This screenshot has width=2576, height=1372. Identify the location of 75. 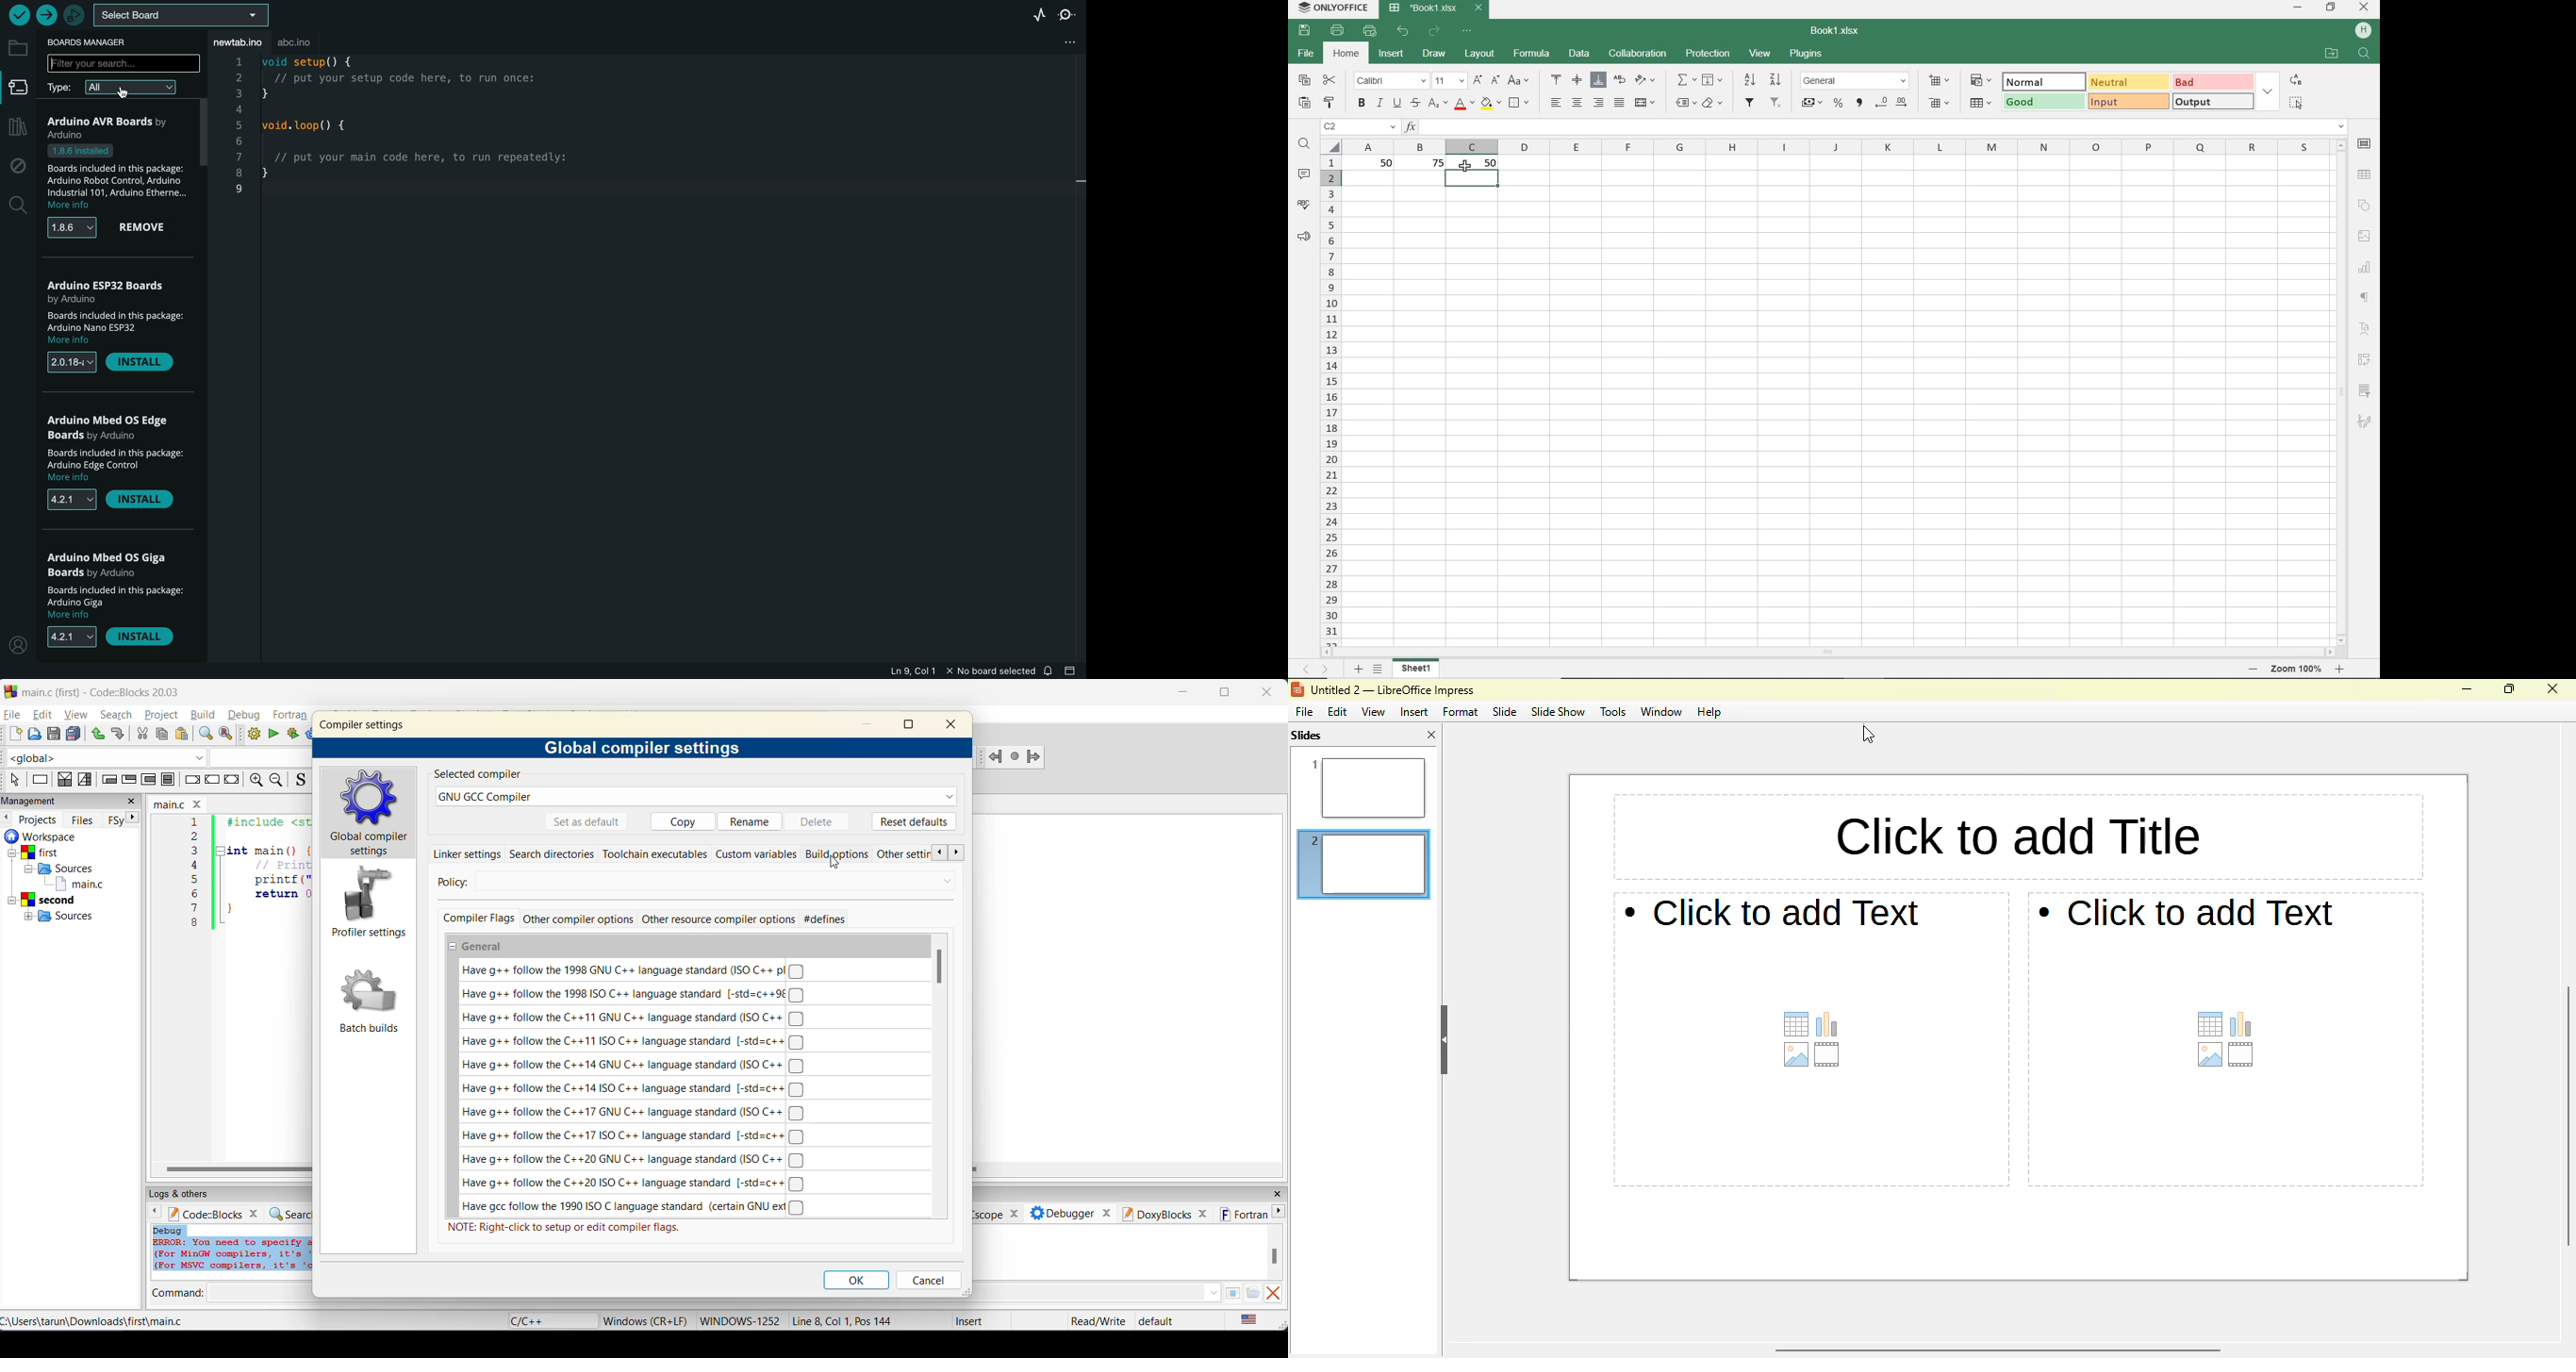
(1433, 163).